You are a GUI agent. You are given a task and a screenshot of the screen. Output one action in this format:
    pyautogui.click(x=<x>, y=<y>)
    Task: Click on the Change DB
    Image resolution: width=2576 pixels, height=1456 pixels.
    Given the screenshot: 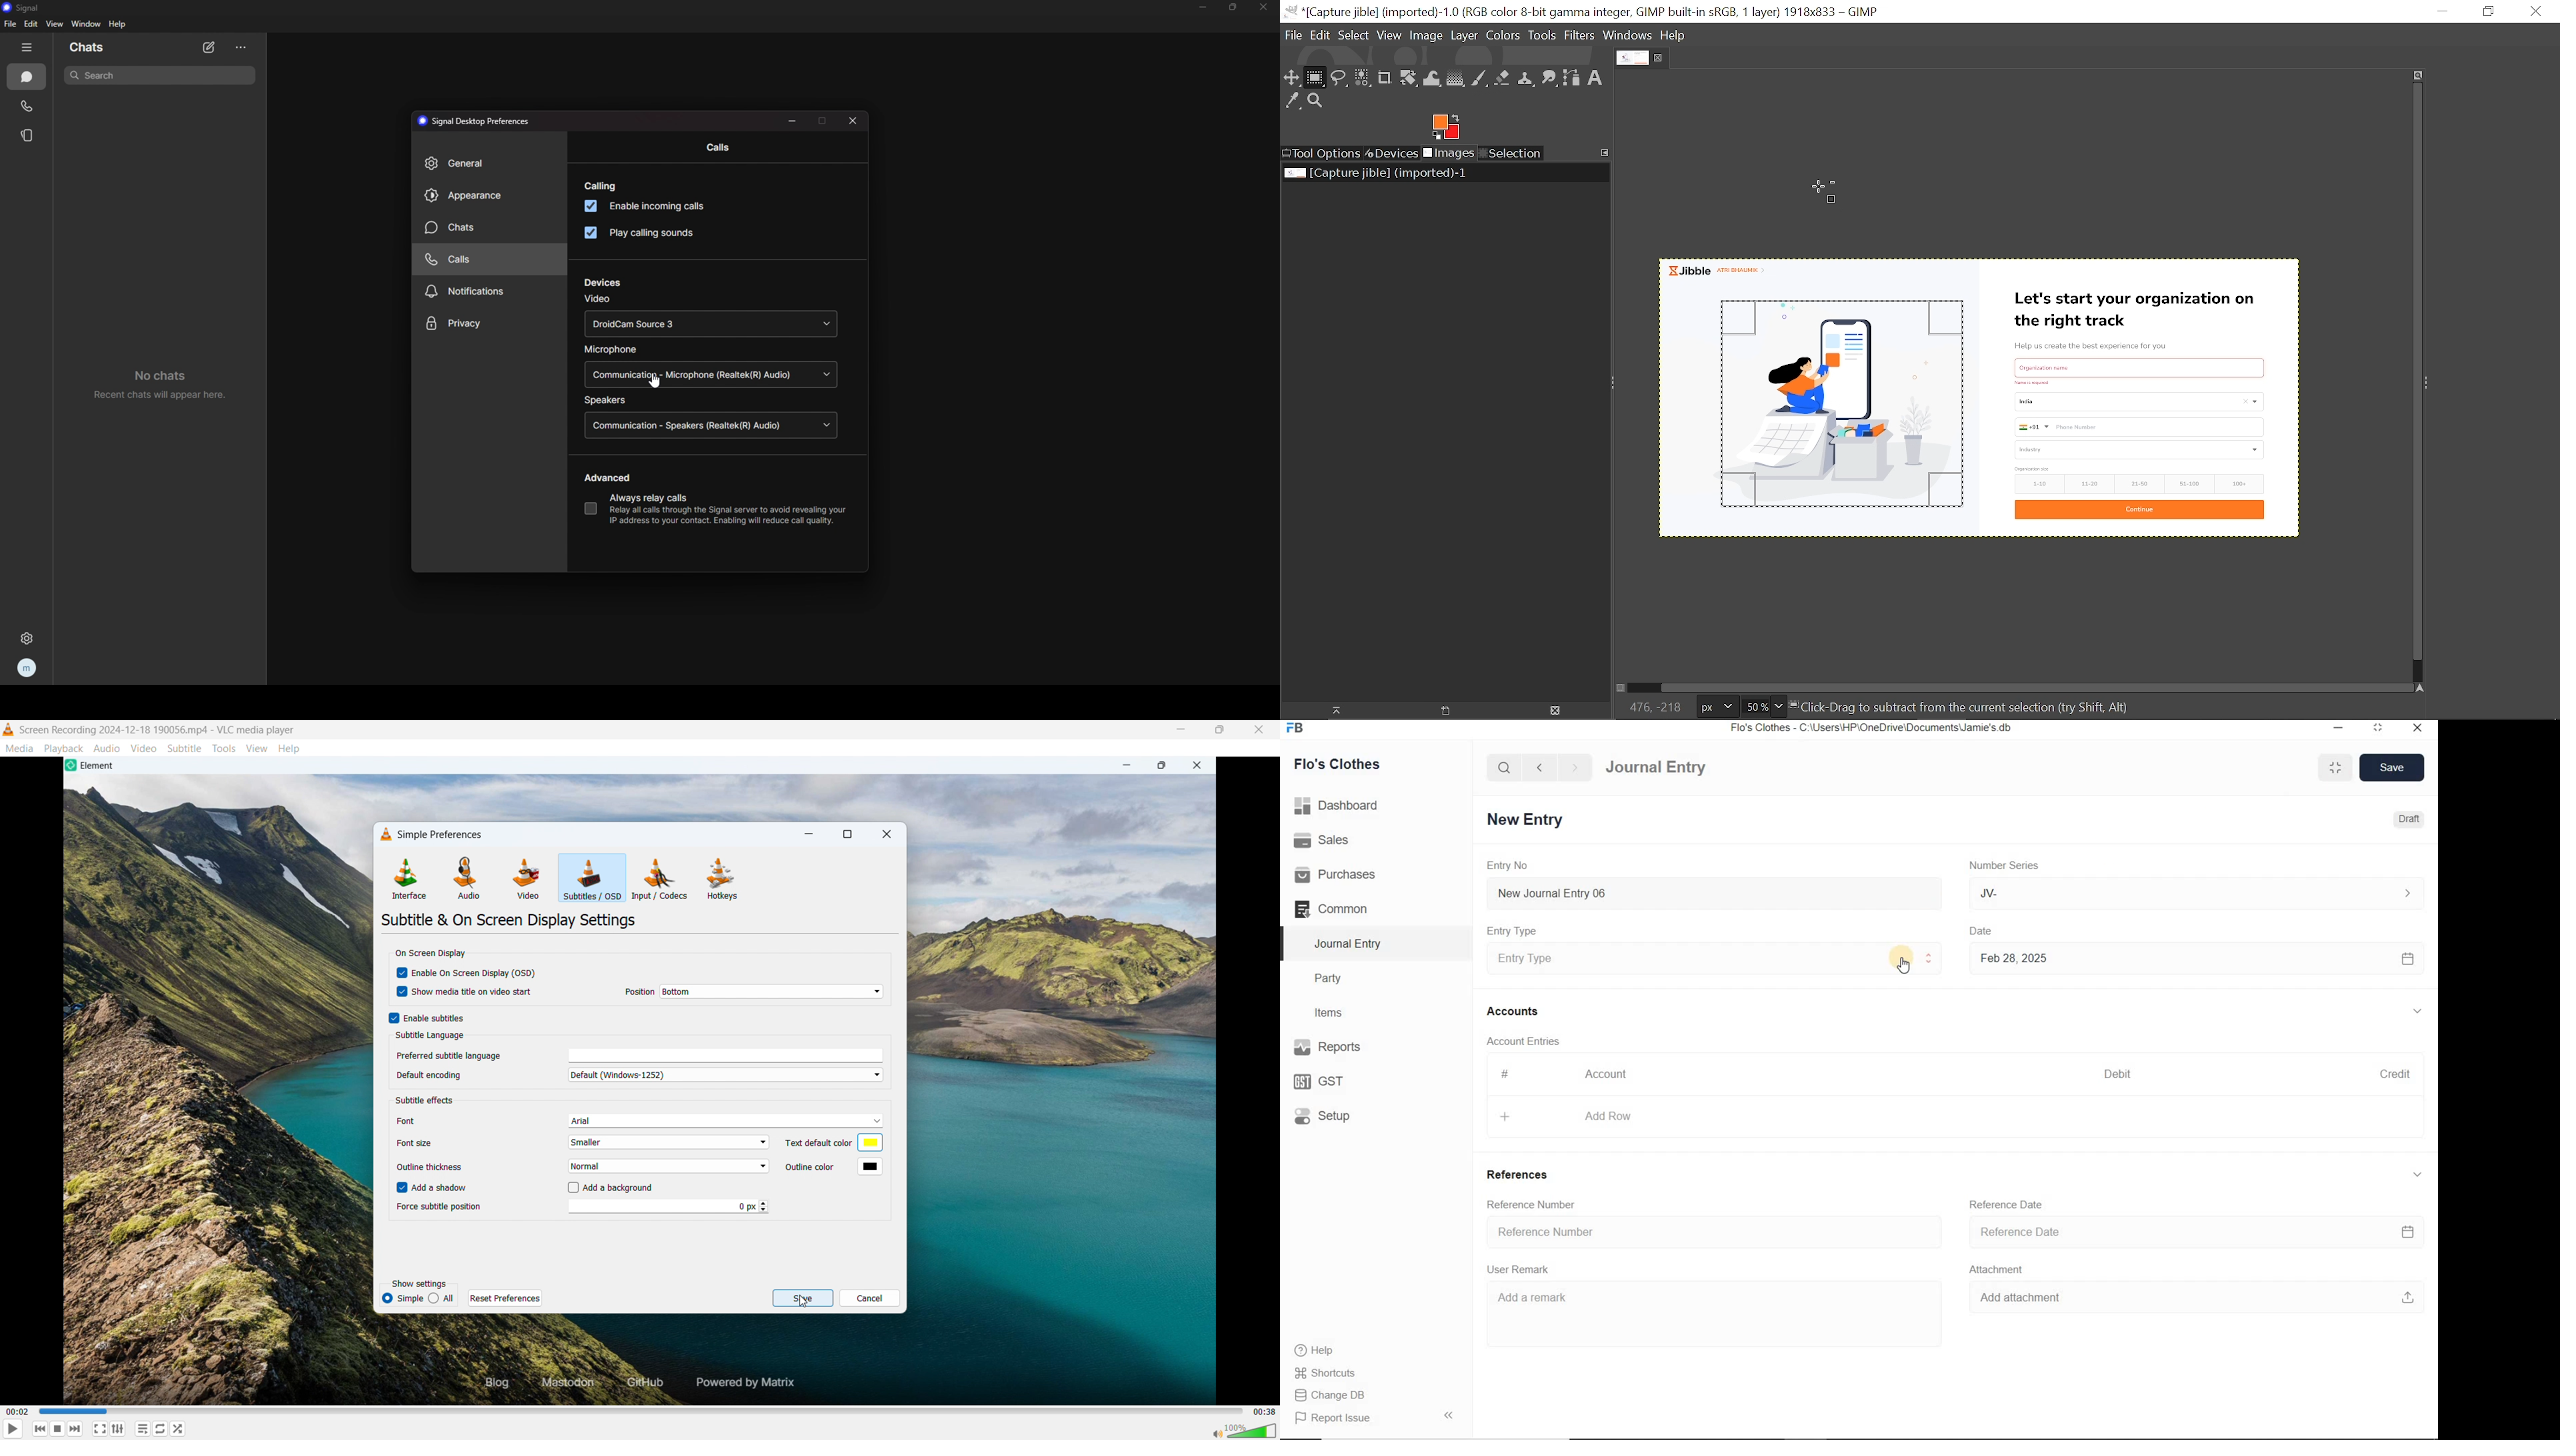 What is the action you would take?
    pyautogui.click(x=1331, y=1394)
    